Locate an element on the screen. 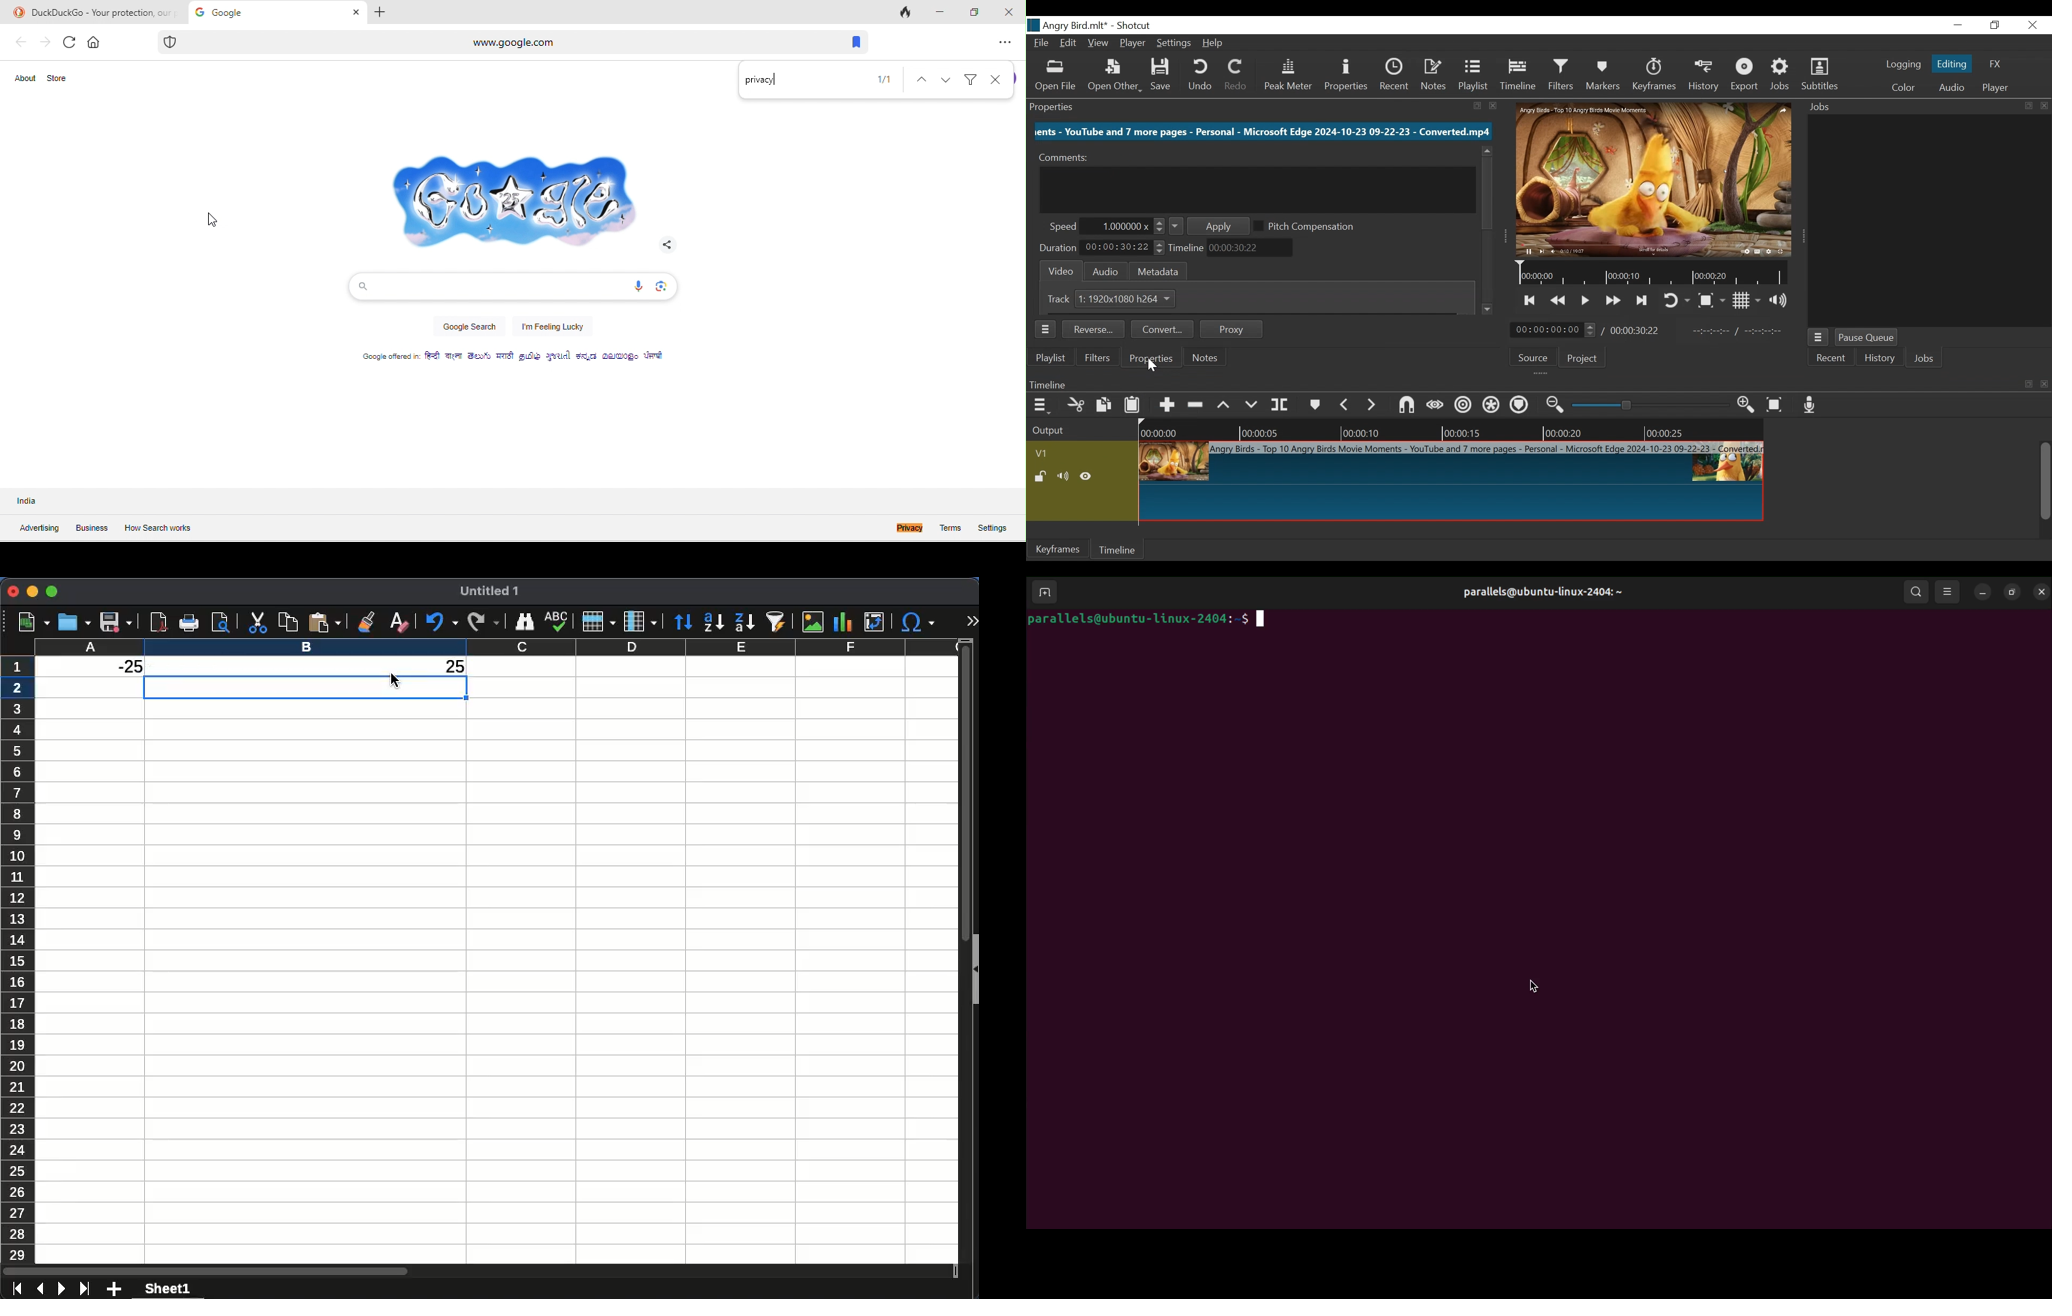  Zoom timeline to fit is located at coordinates (1777, 405).